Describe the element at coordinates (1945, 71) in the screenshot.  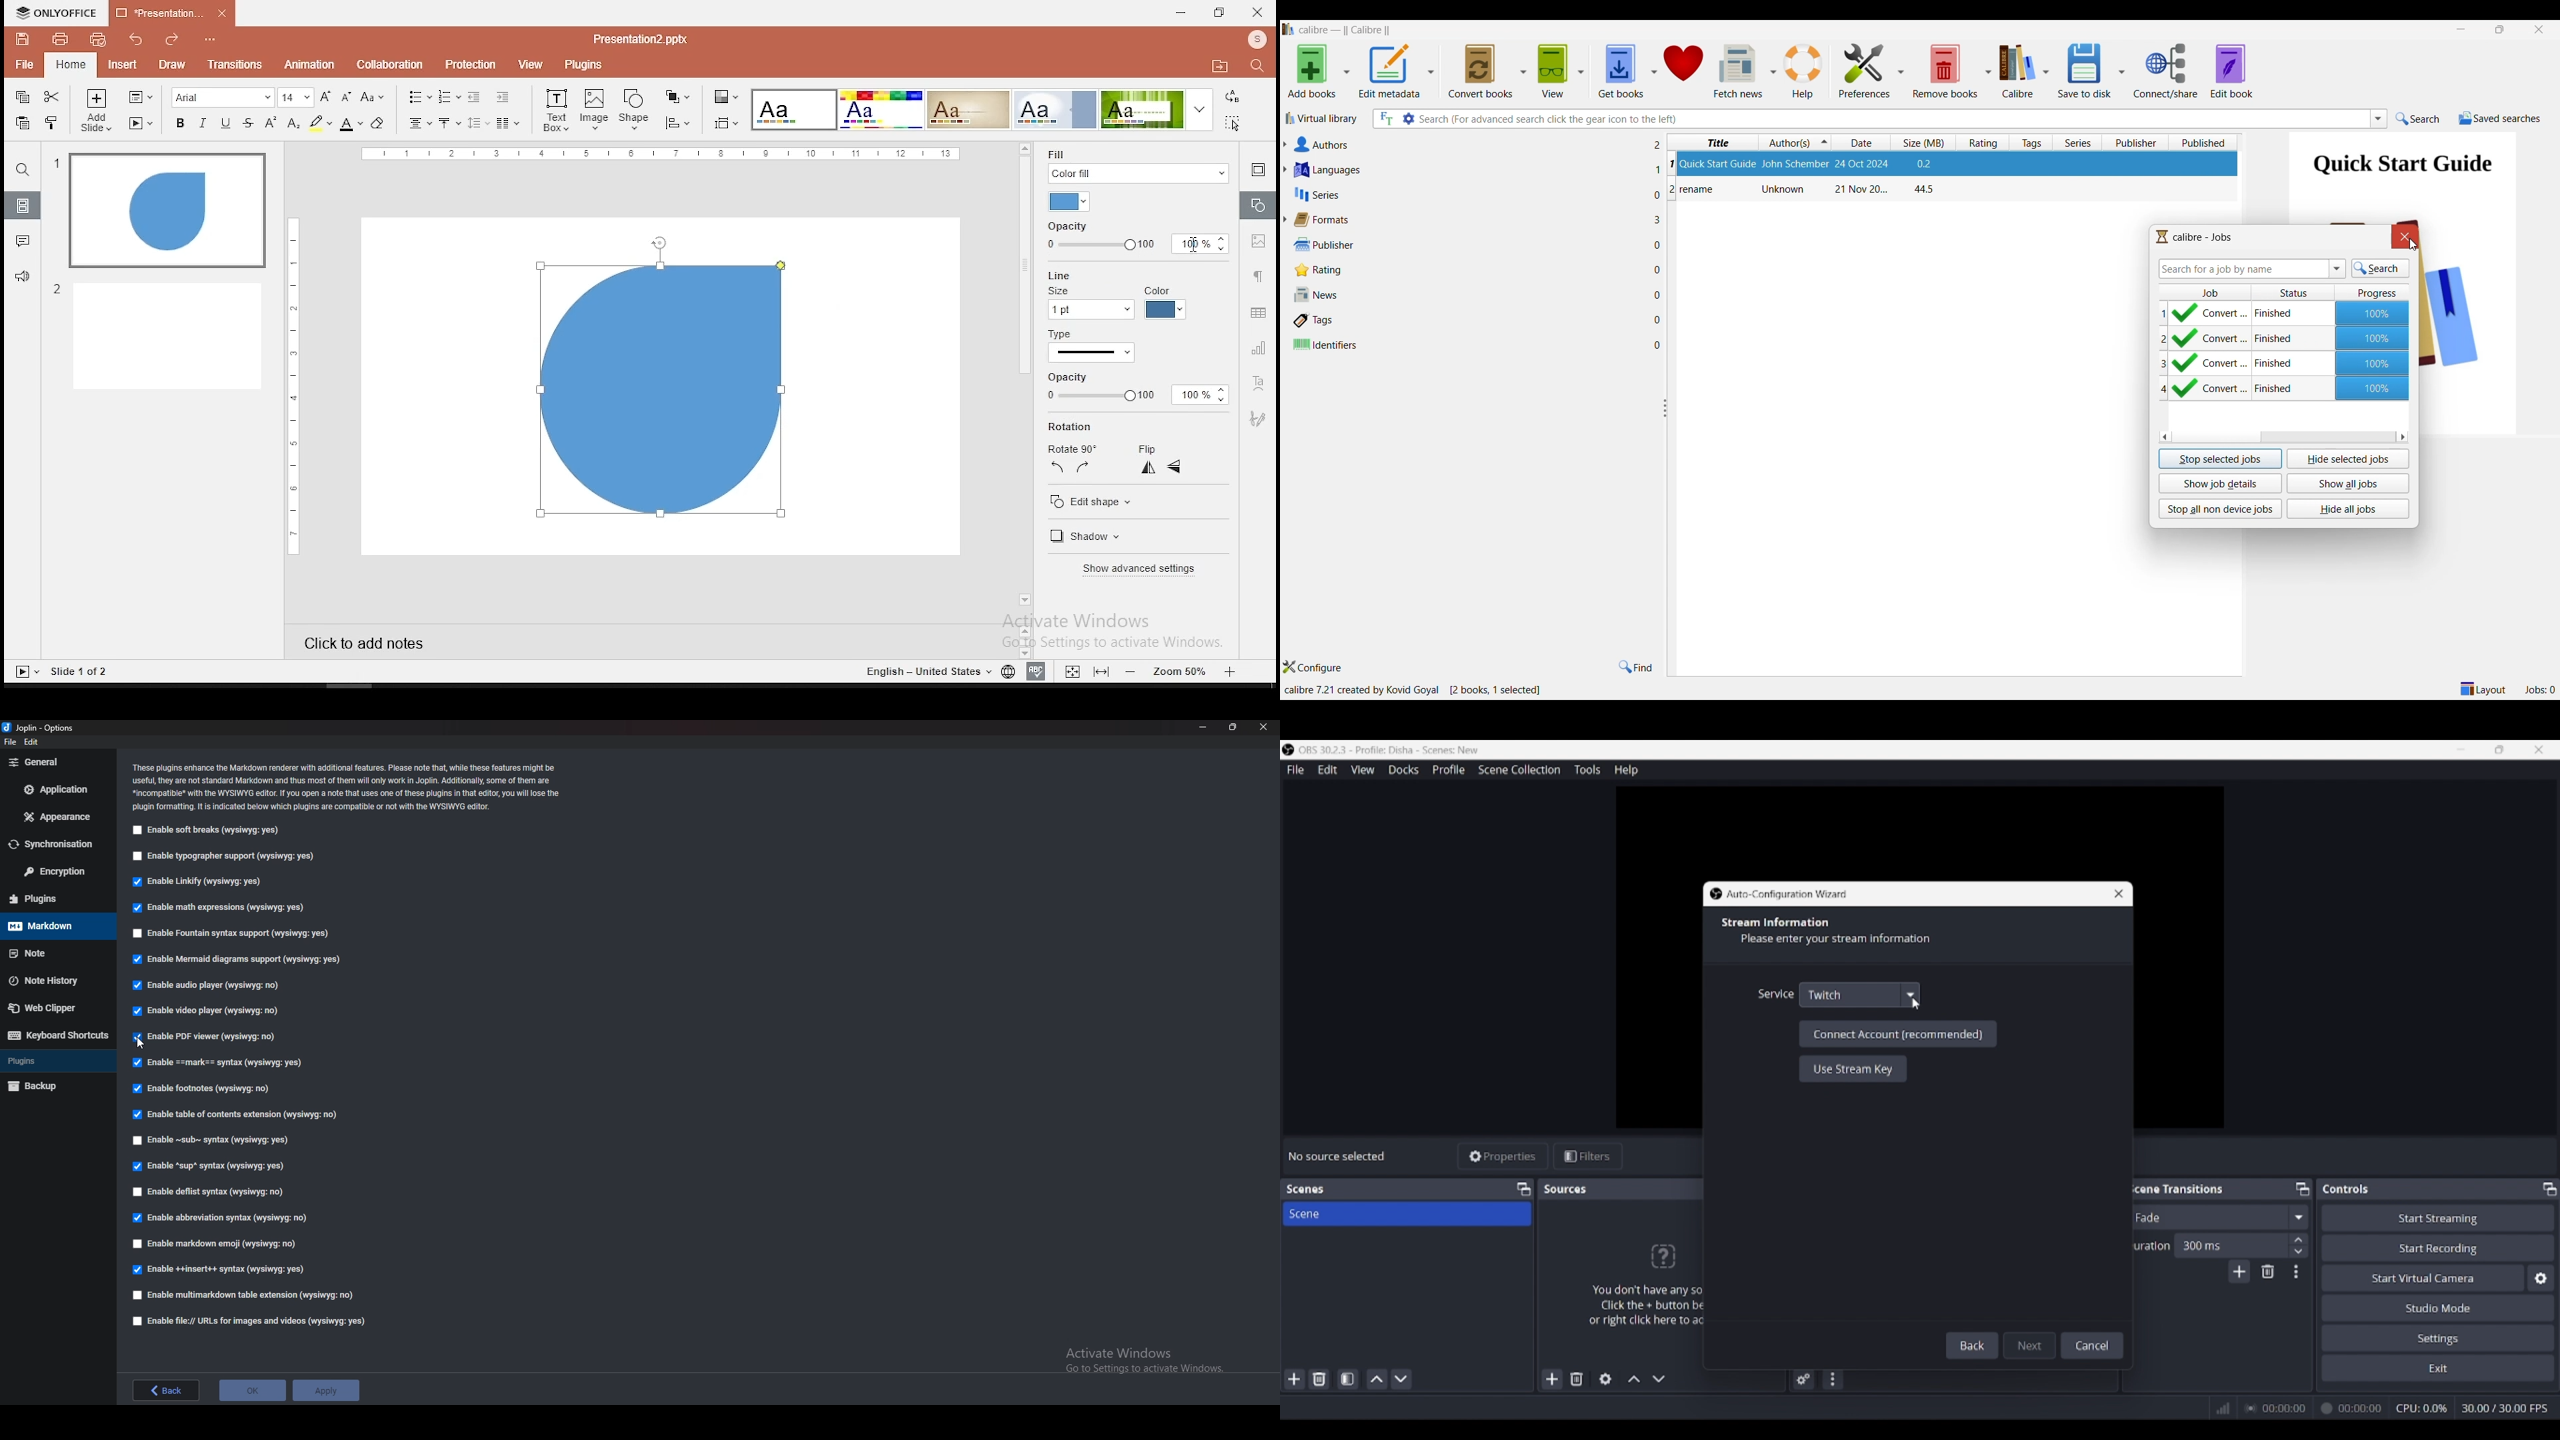
I see `Remove books` at that location.